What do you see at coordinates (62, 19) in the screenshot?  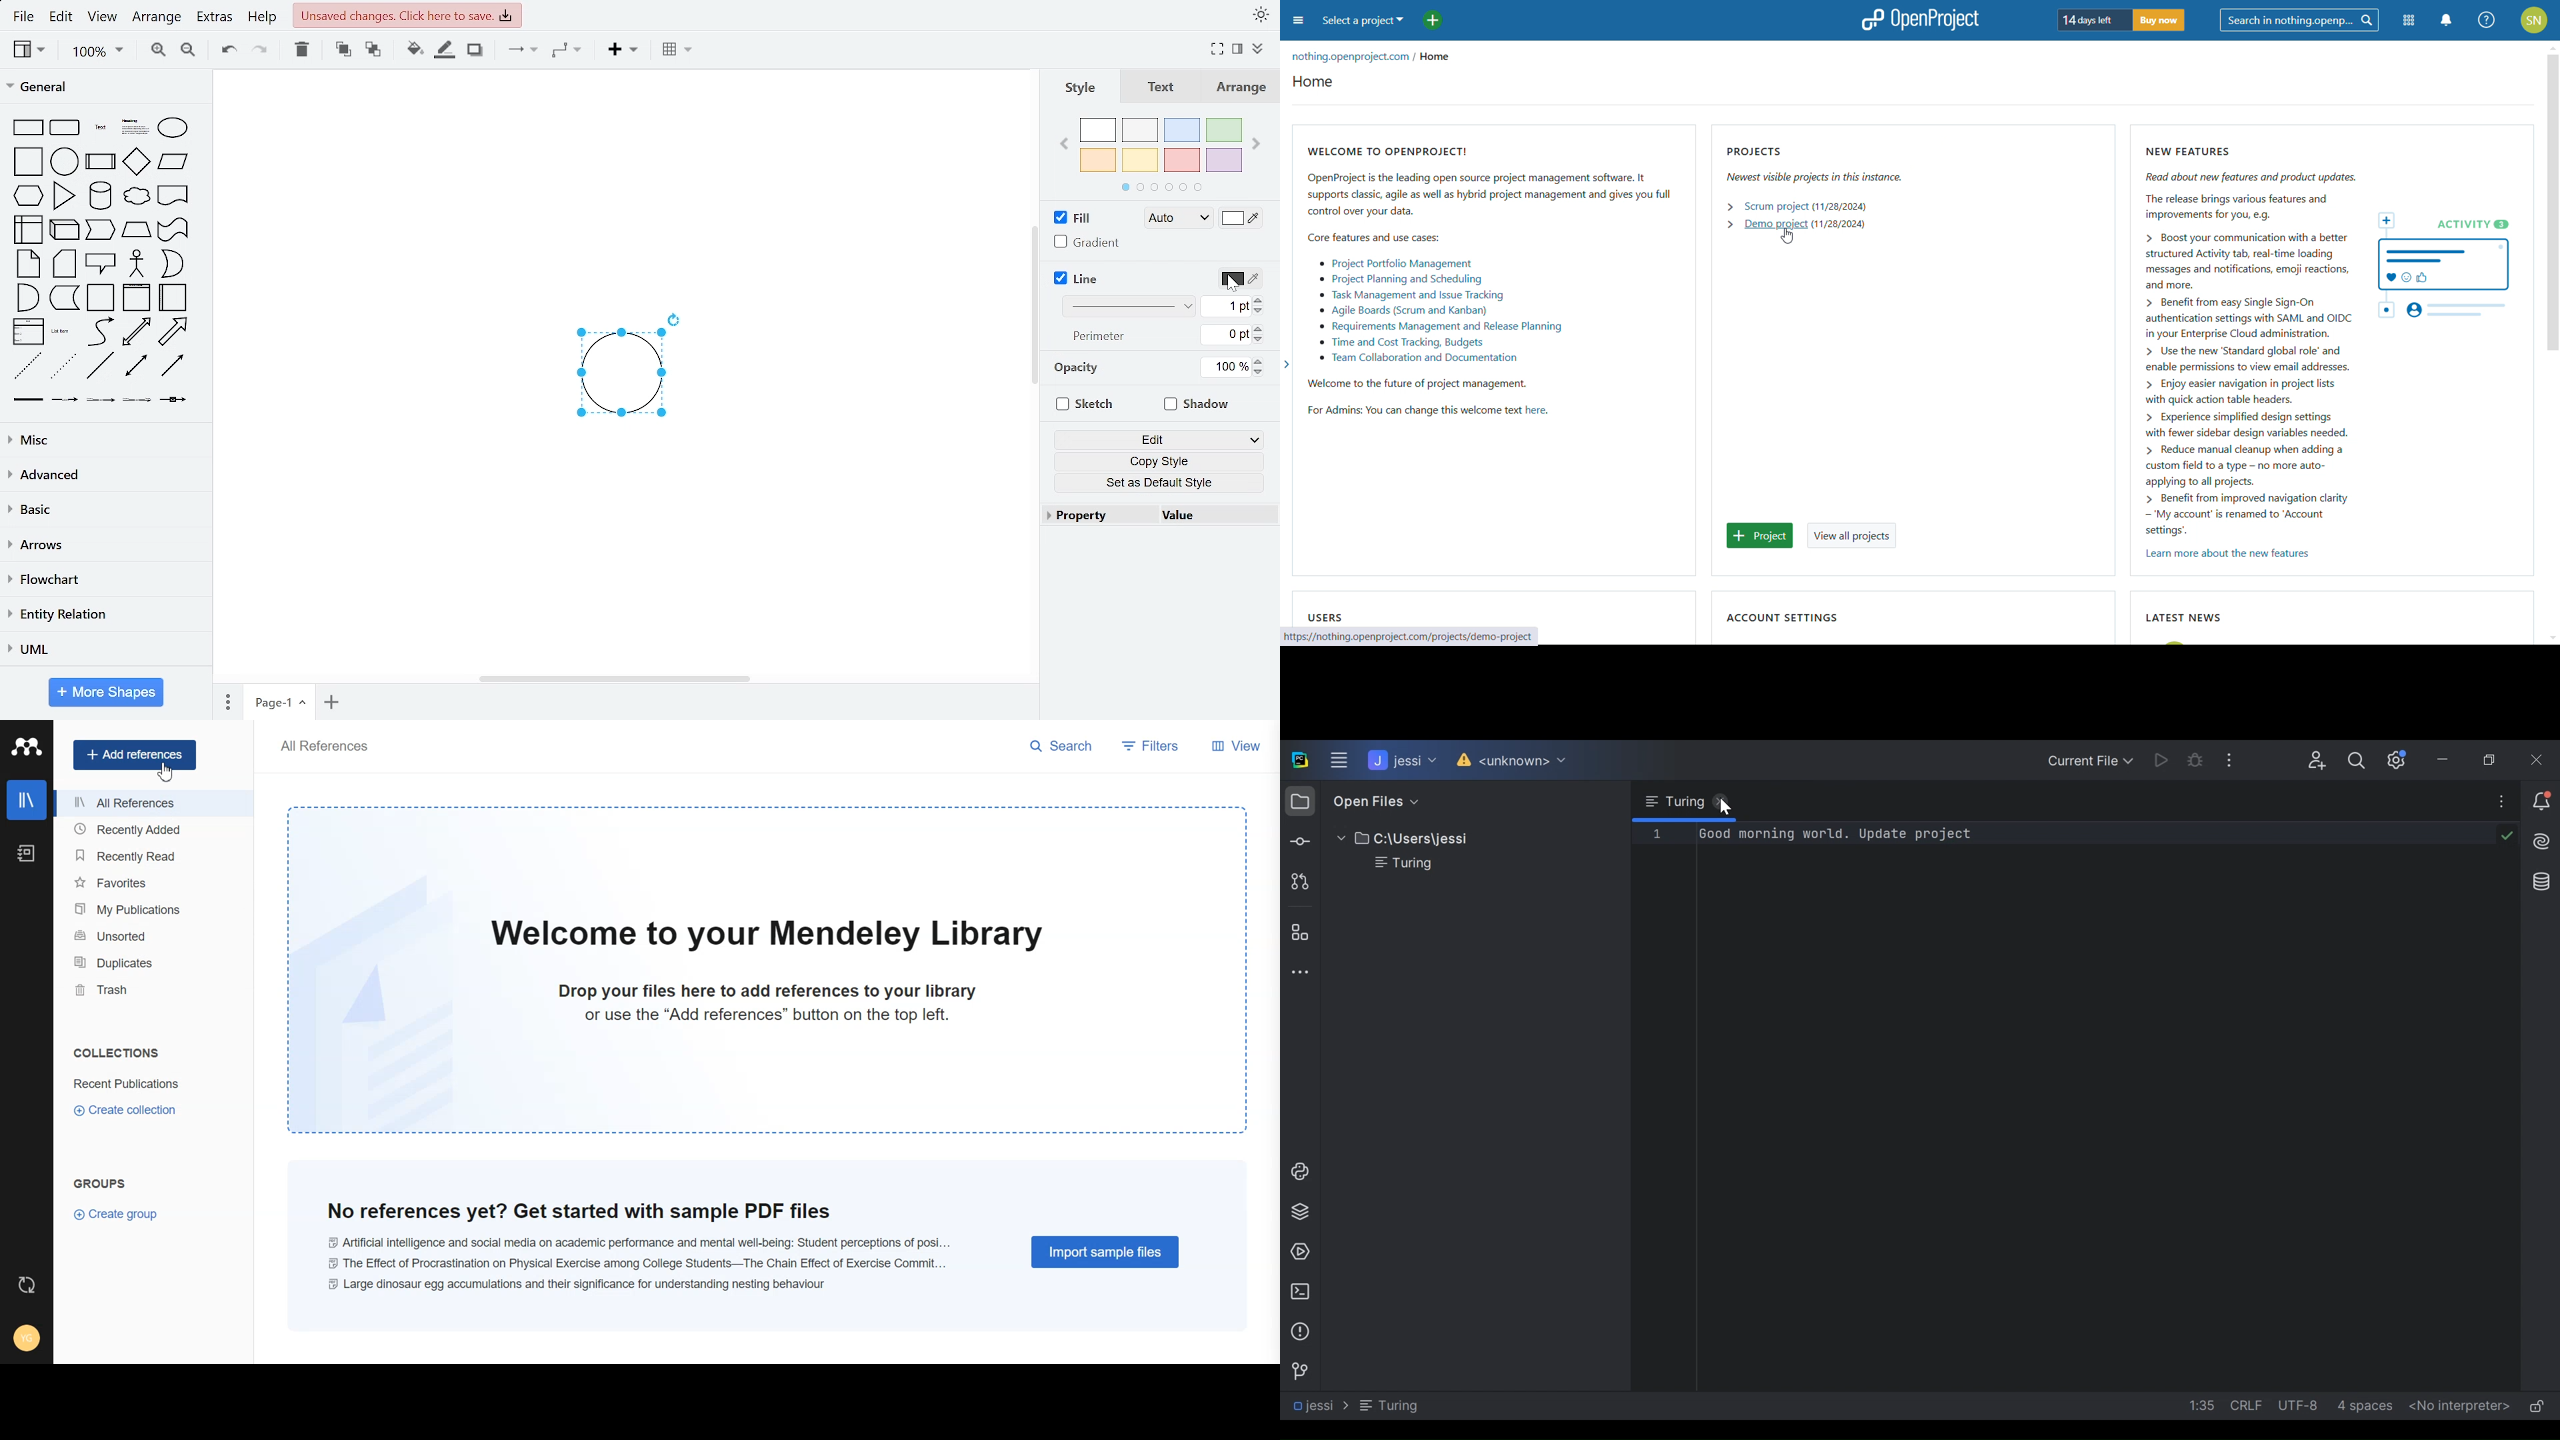 I see `edit` at bounding box center [62, 19].